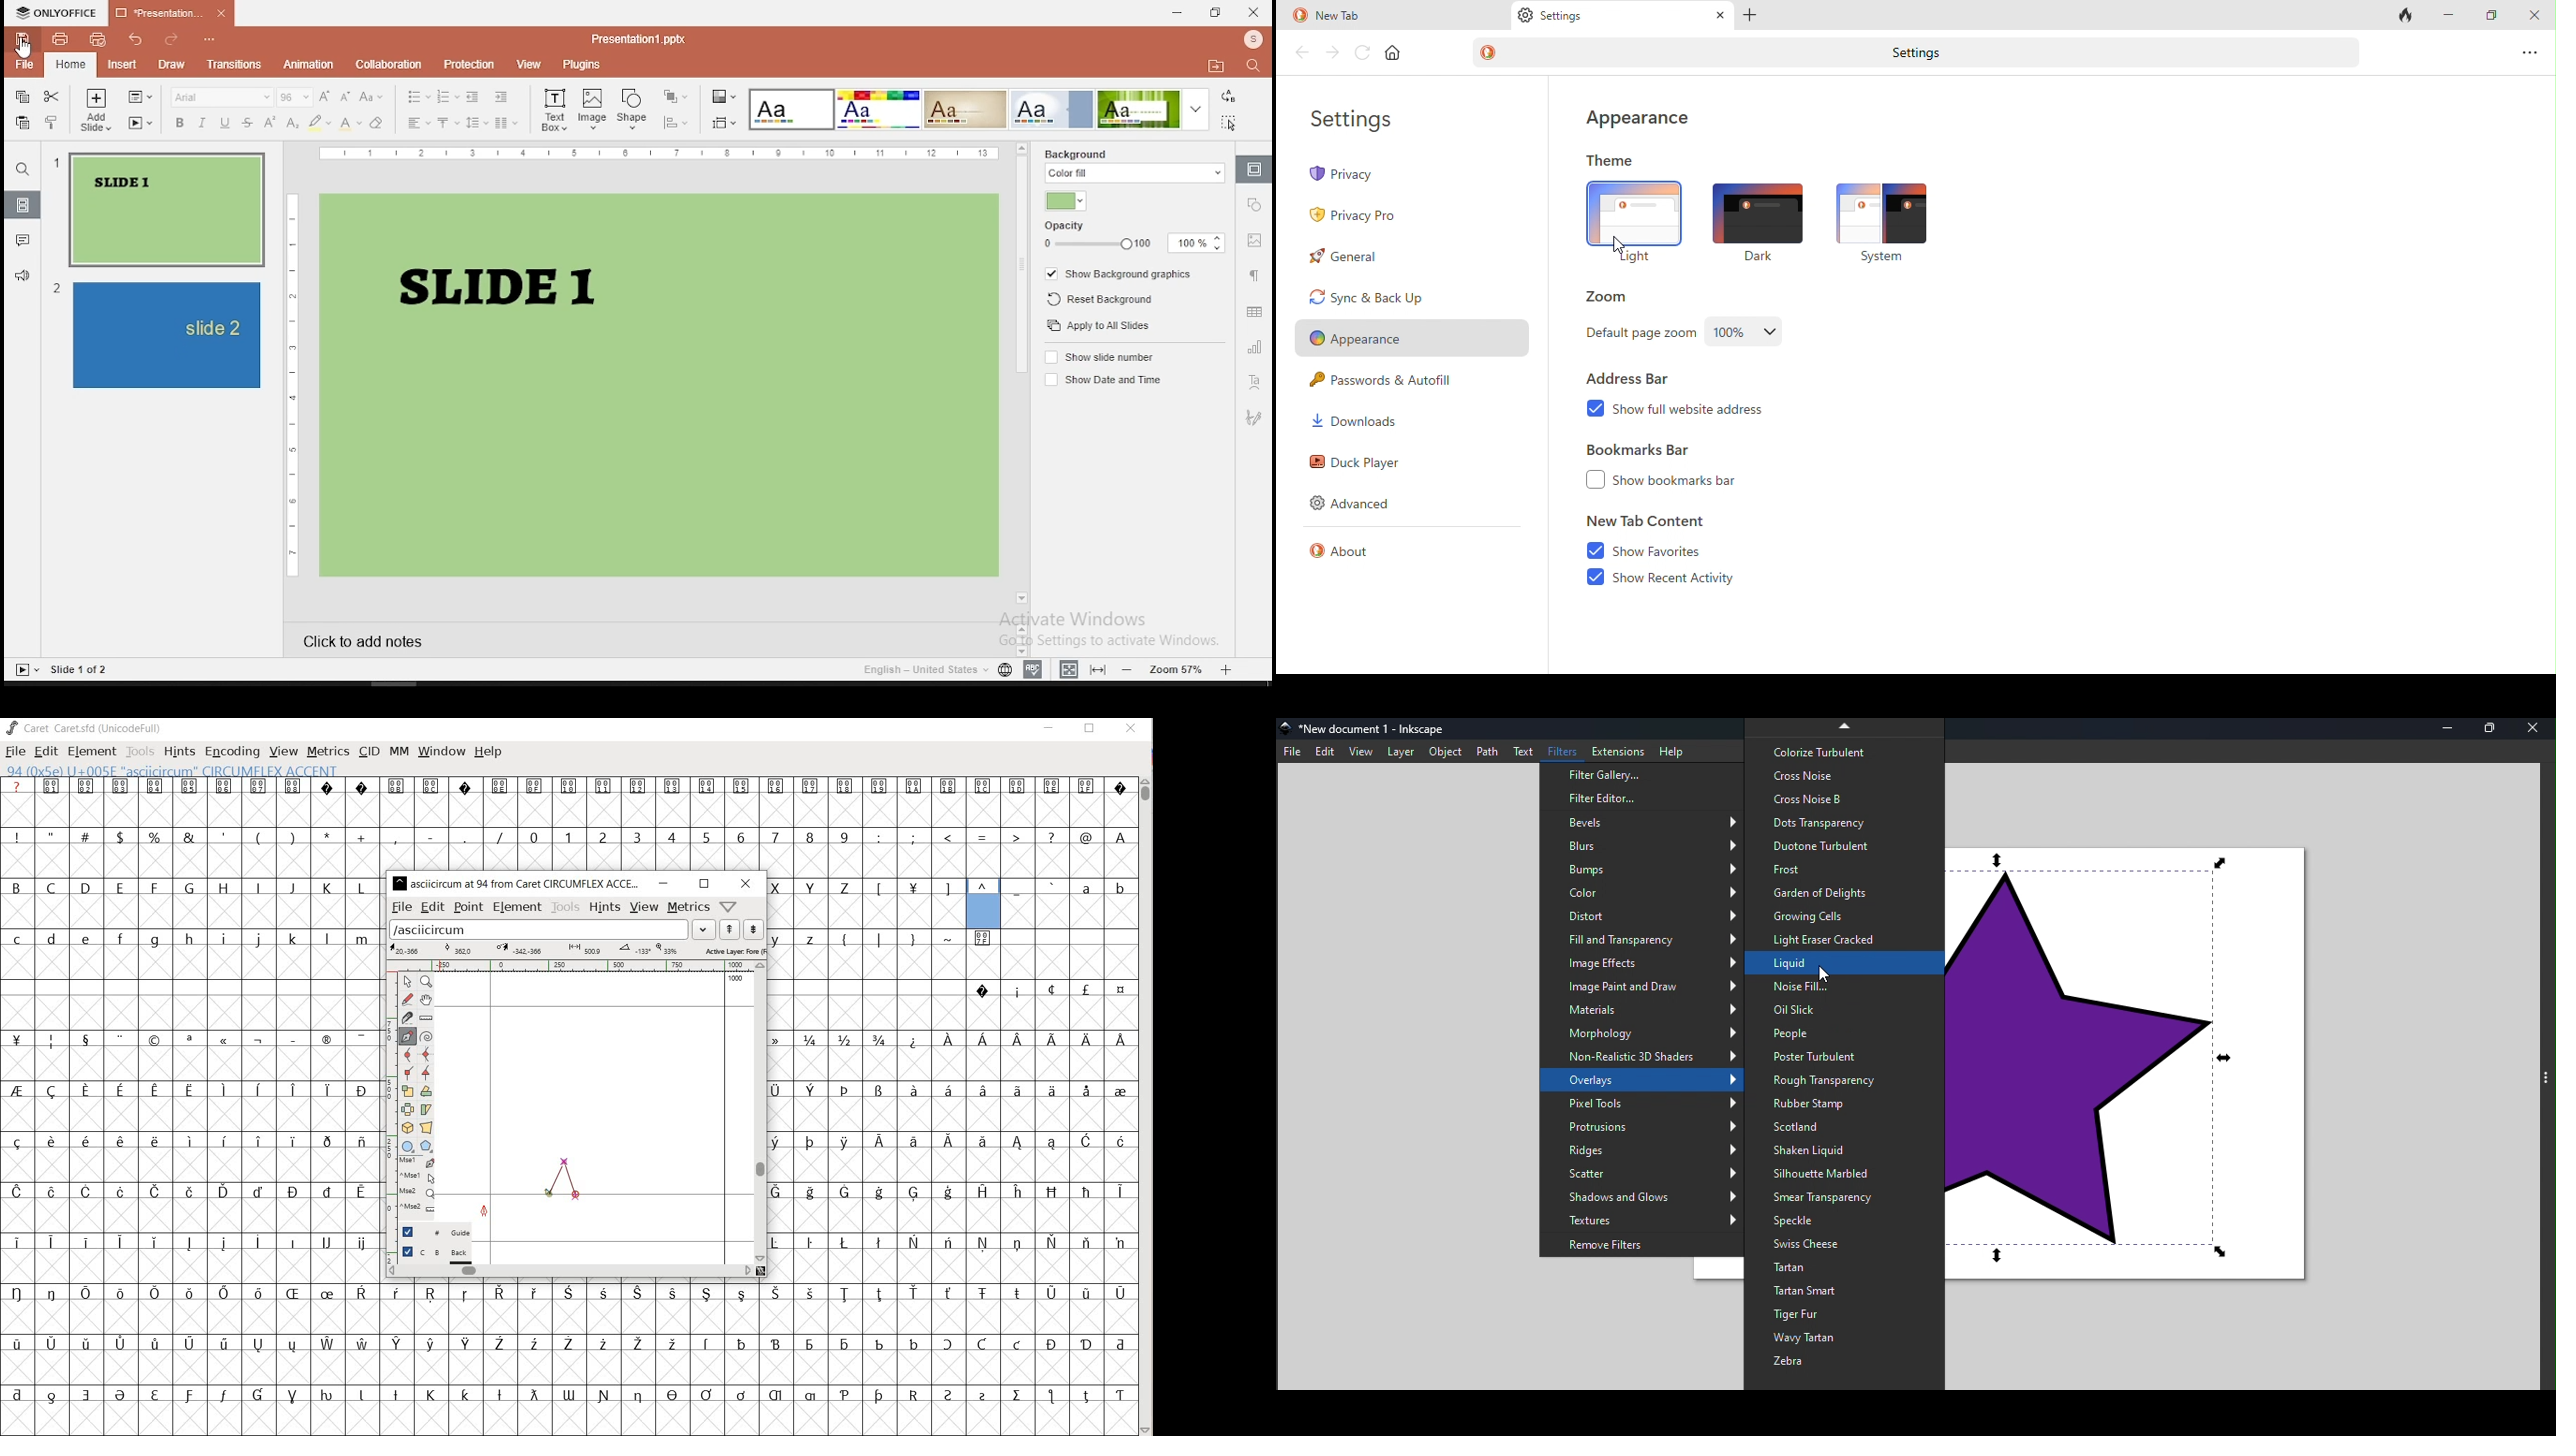  I want to click on system, so click(1886, 221).